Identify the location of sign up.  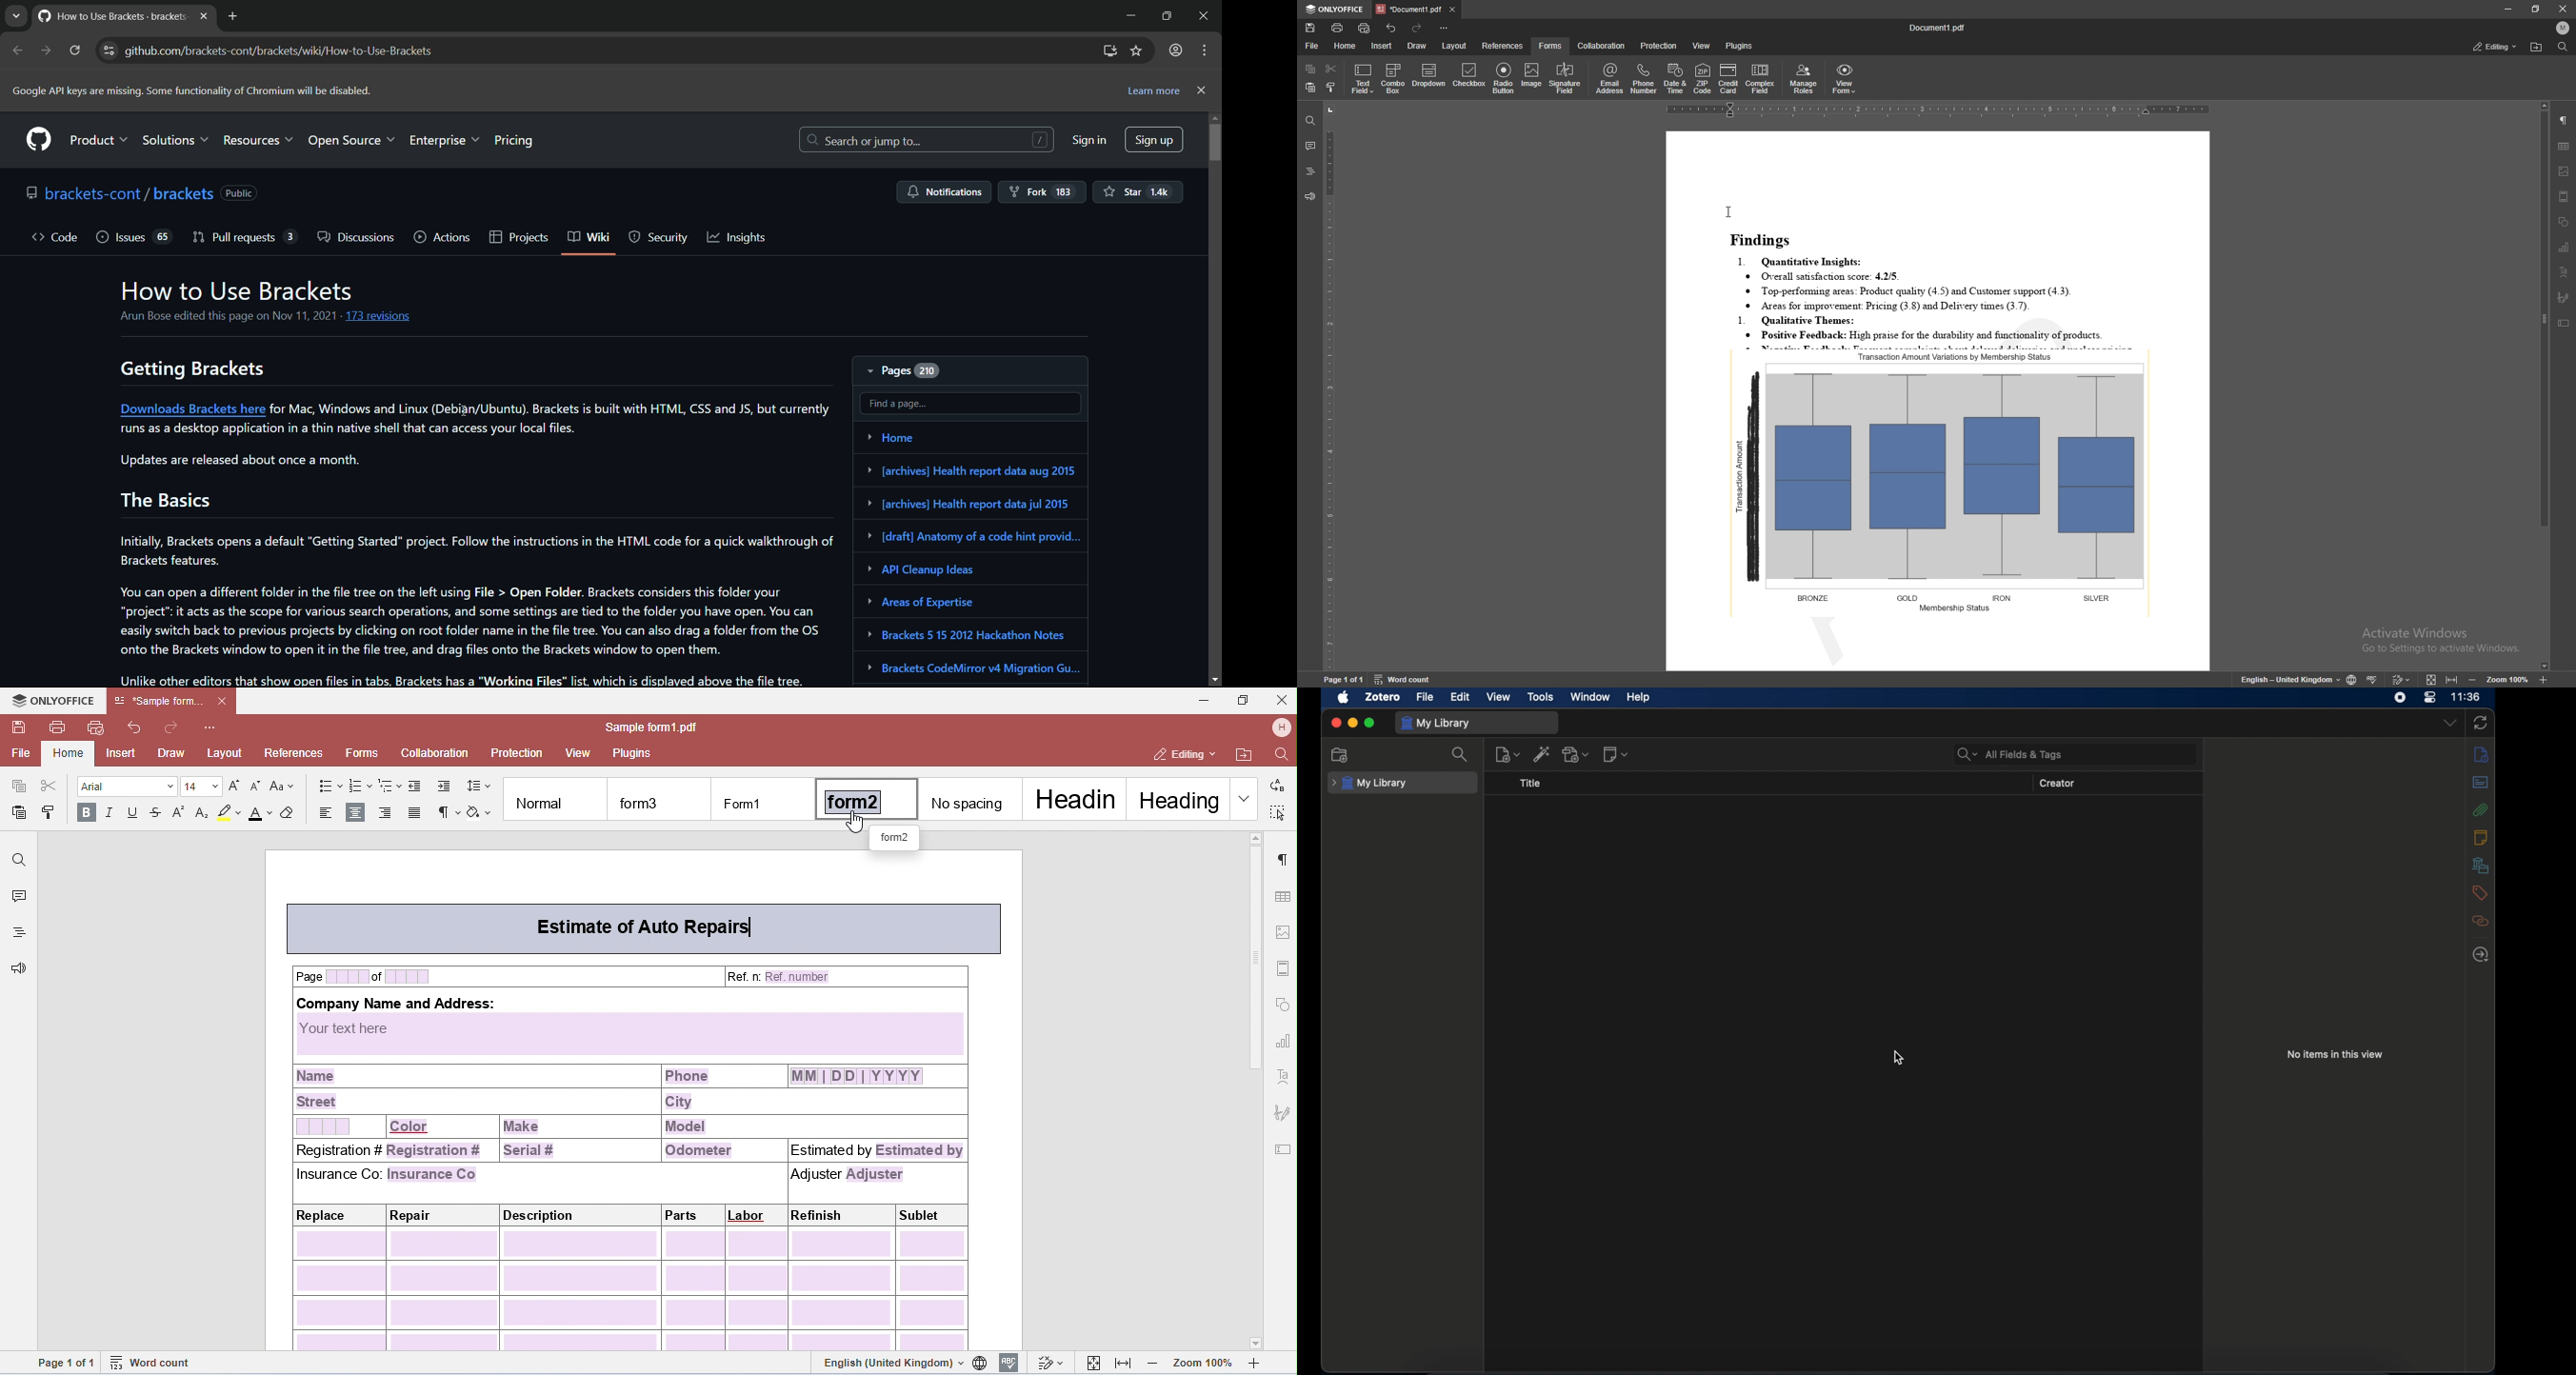
(1156, 139).